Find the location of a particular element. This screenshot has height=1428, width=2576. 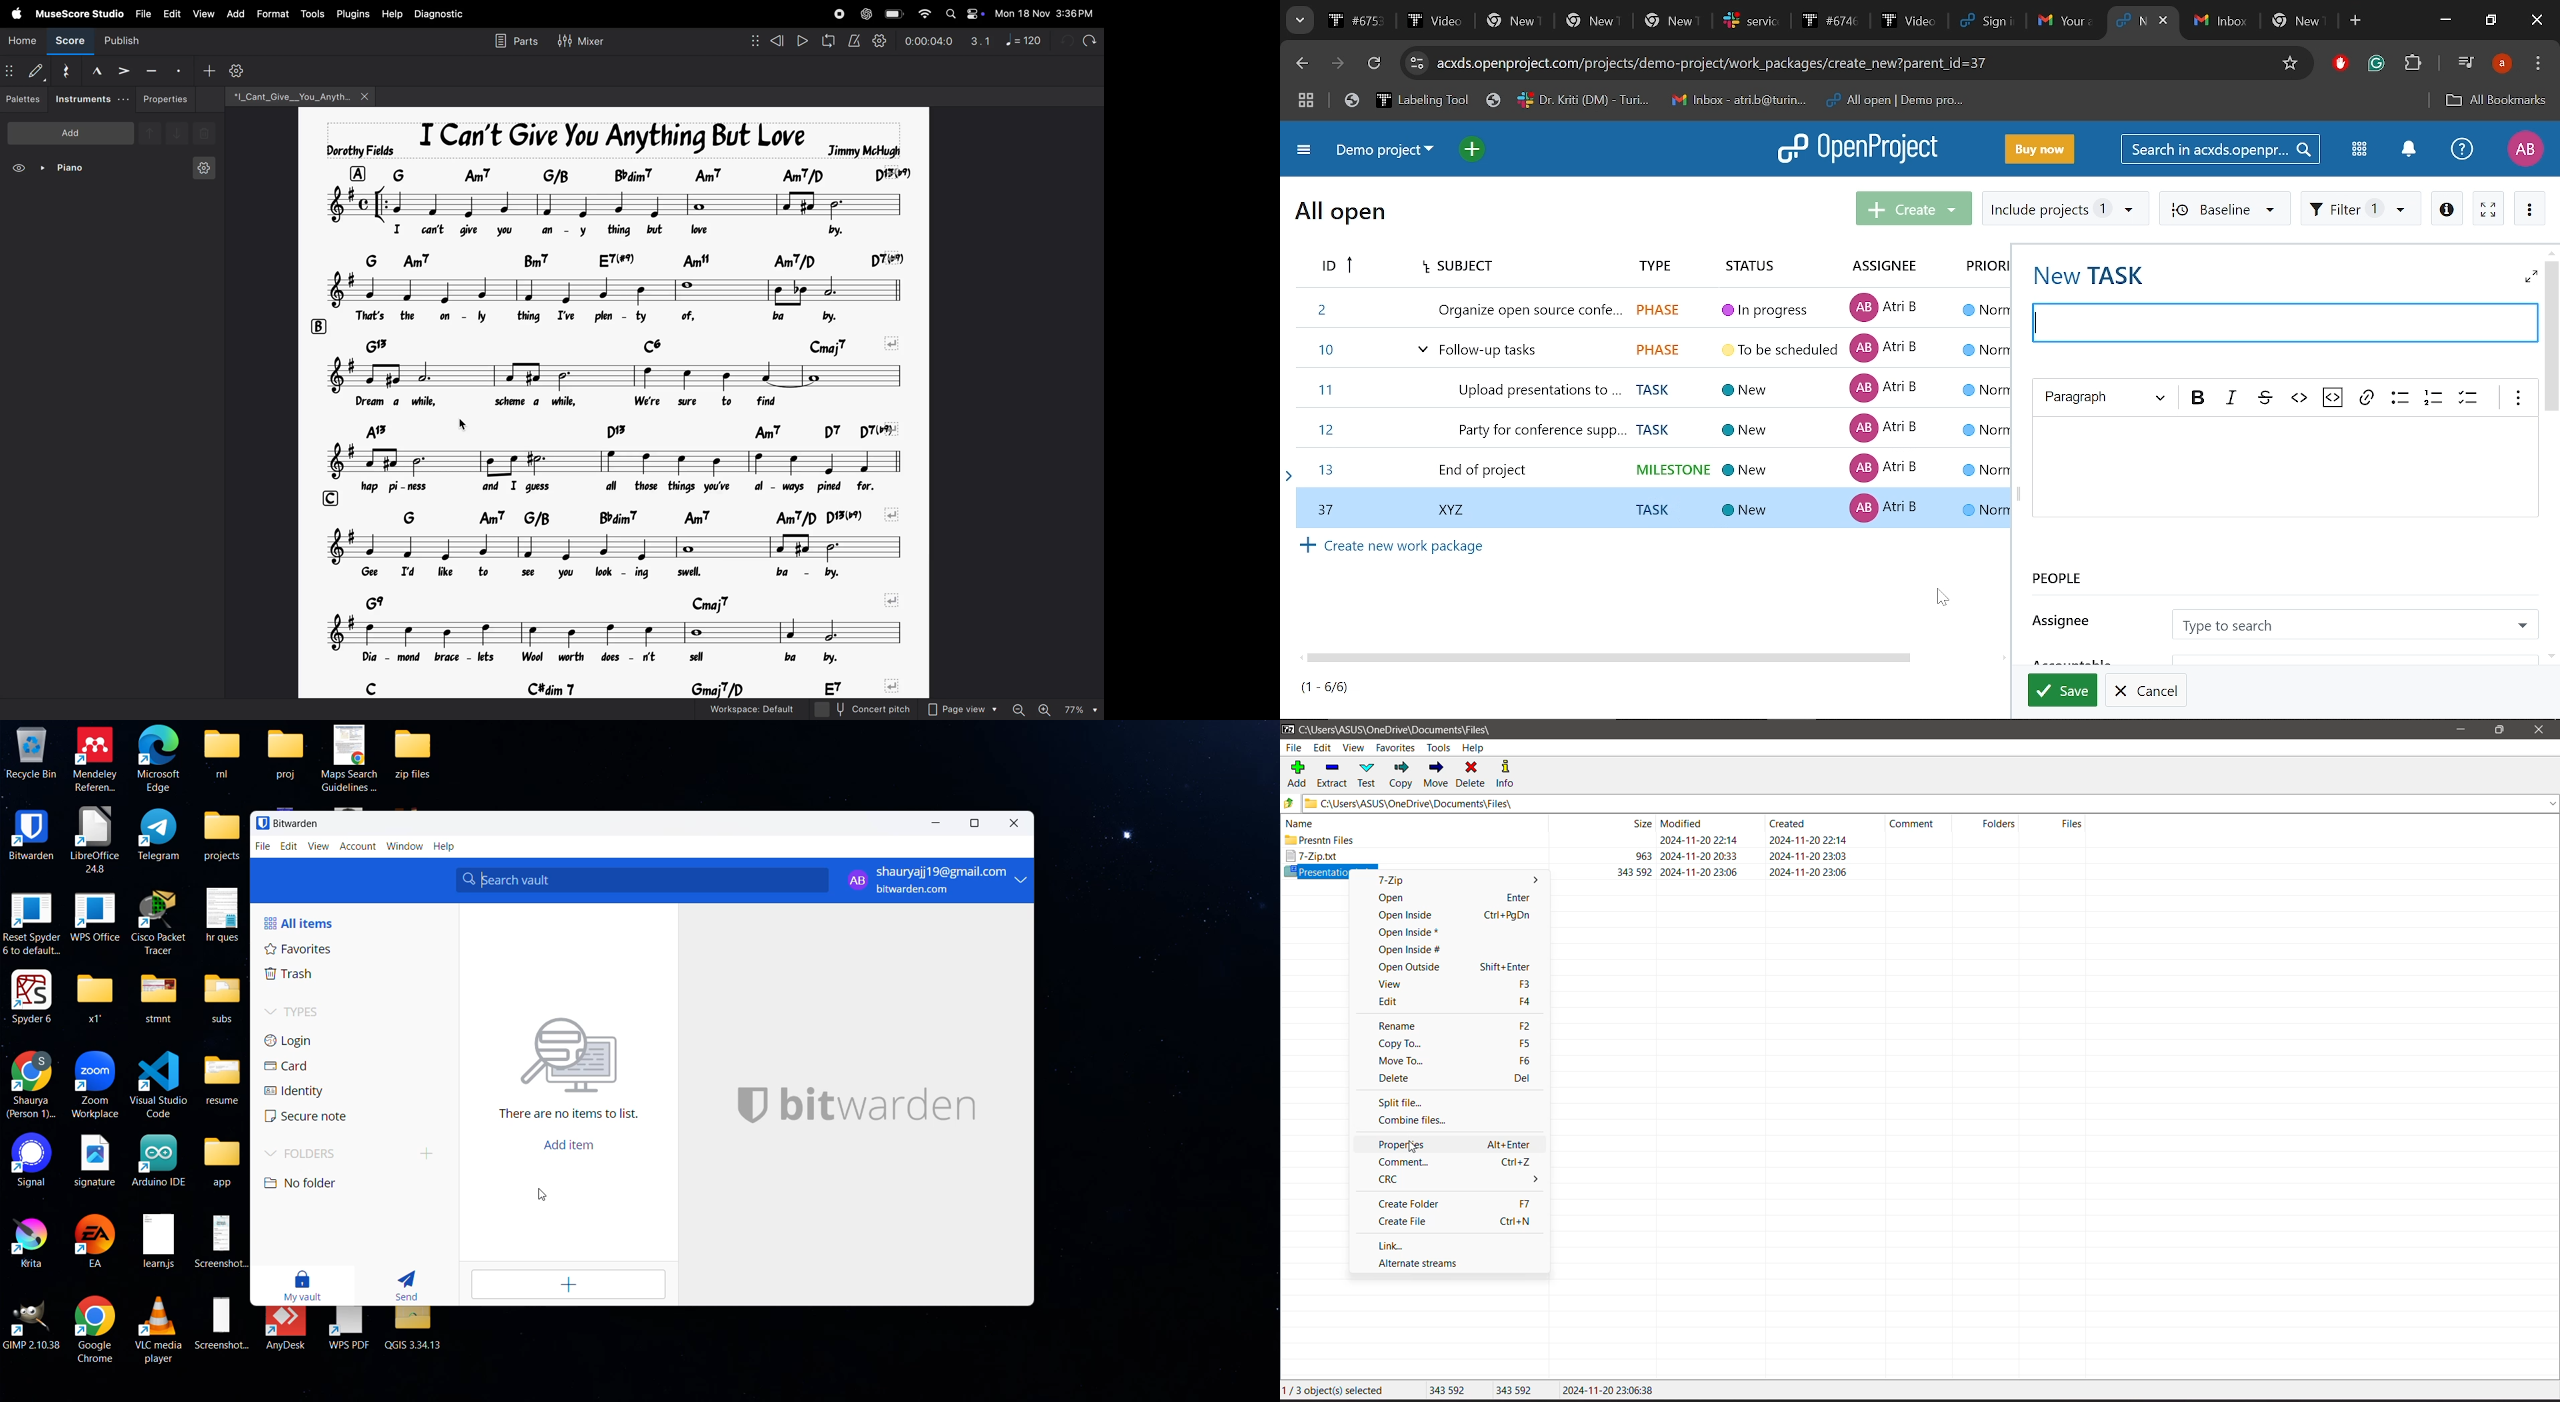

new task is located at coordinates (2090, 273).